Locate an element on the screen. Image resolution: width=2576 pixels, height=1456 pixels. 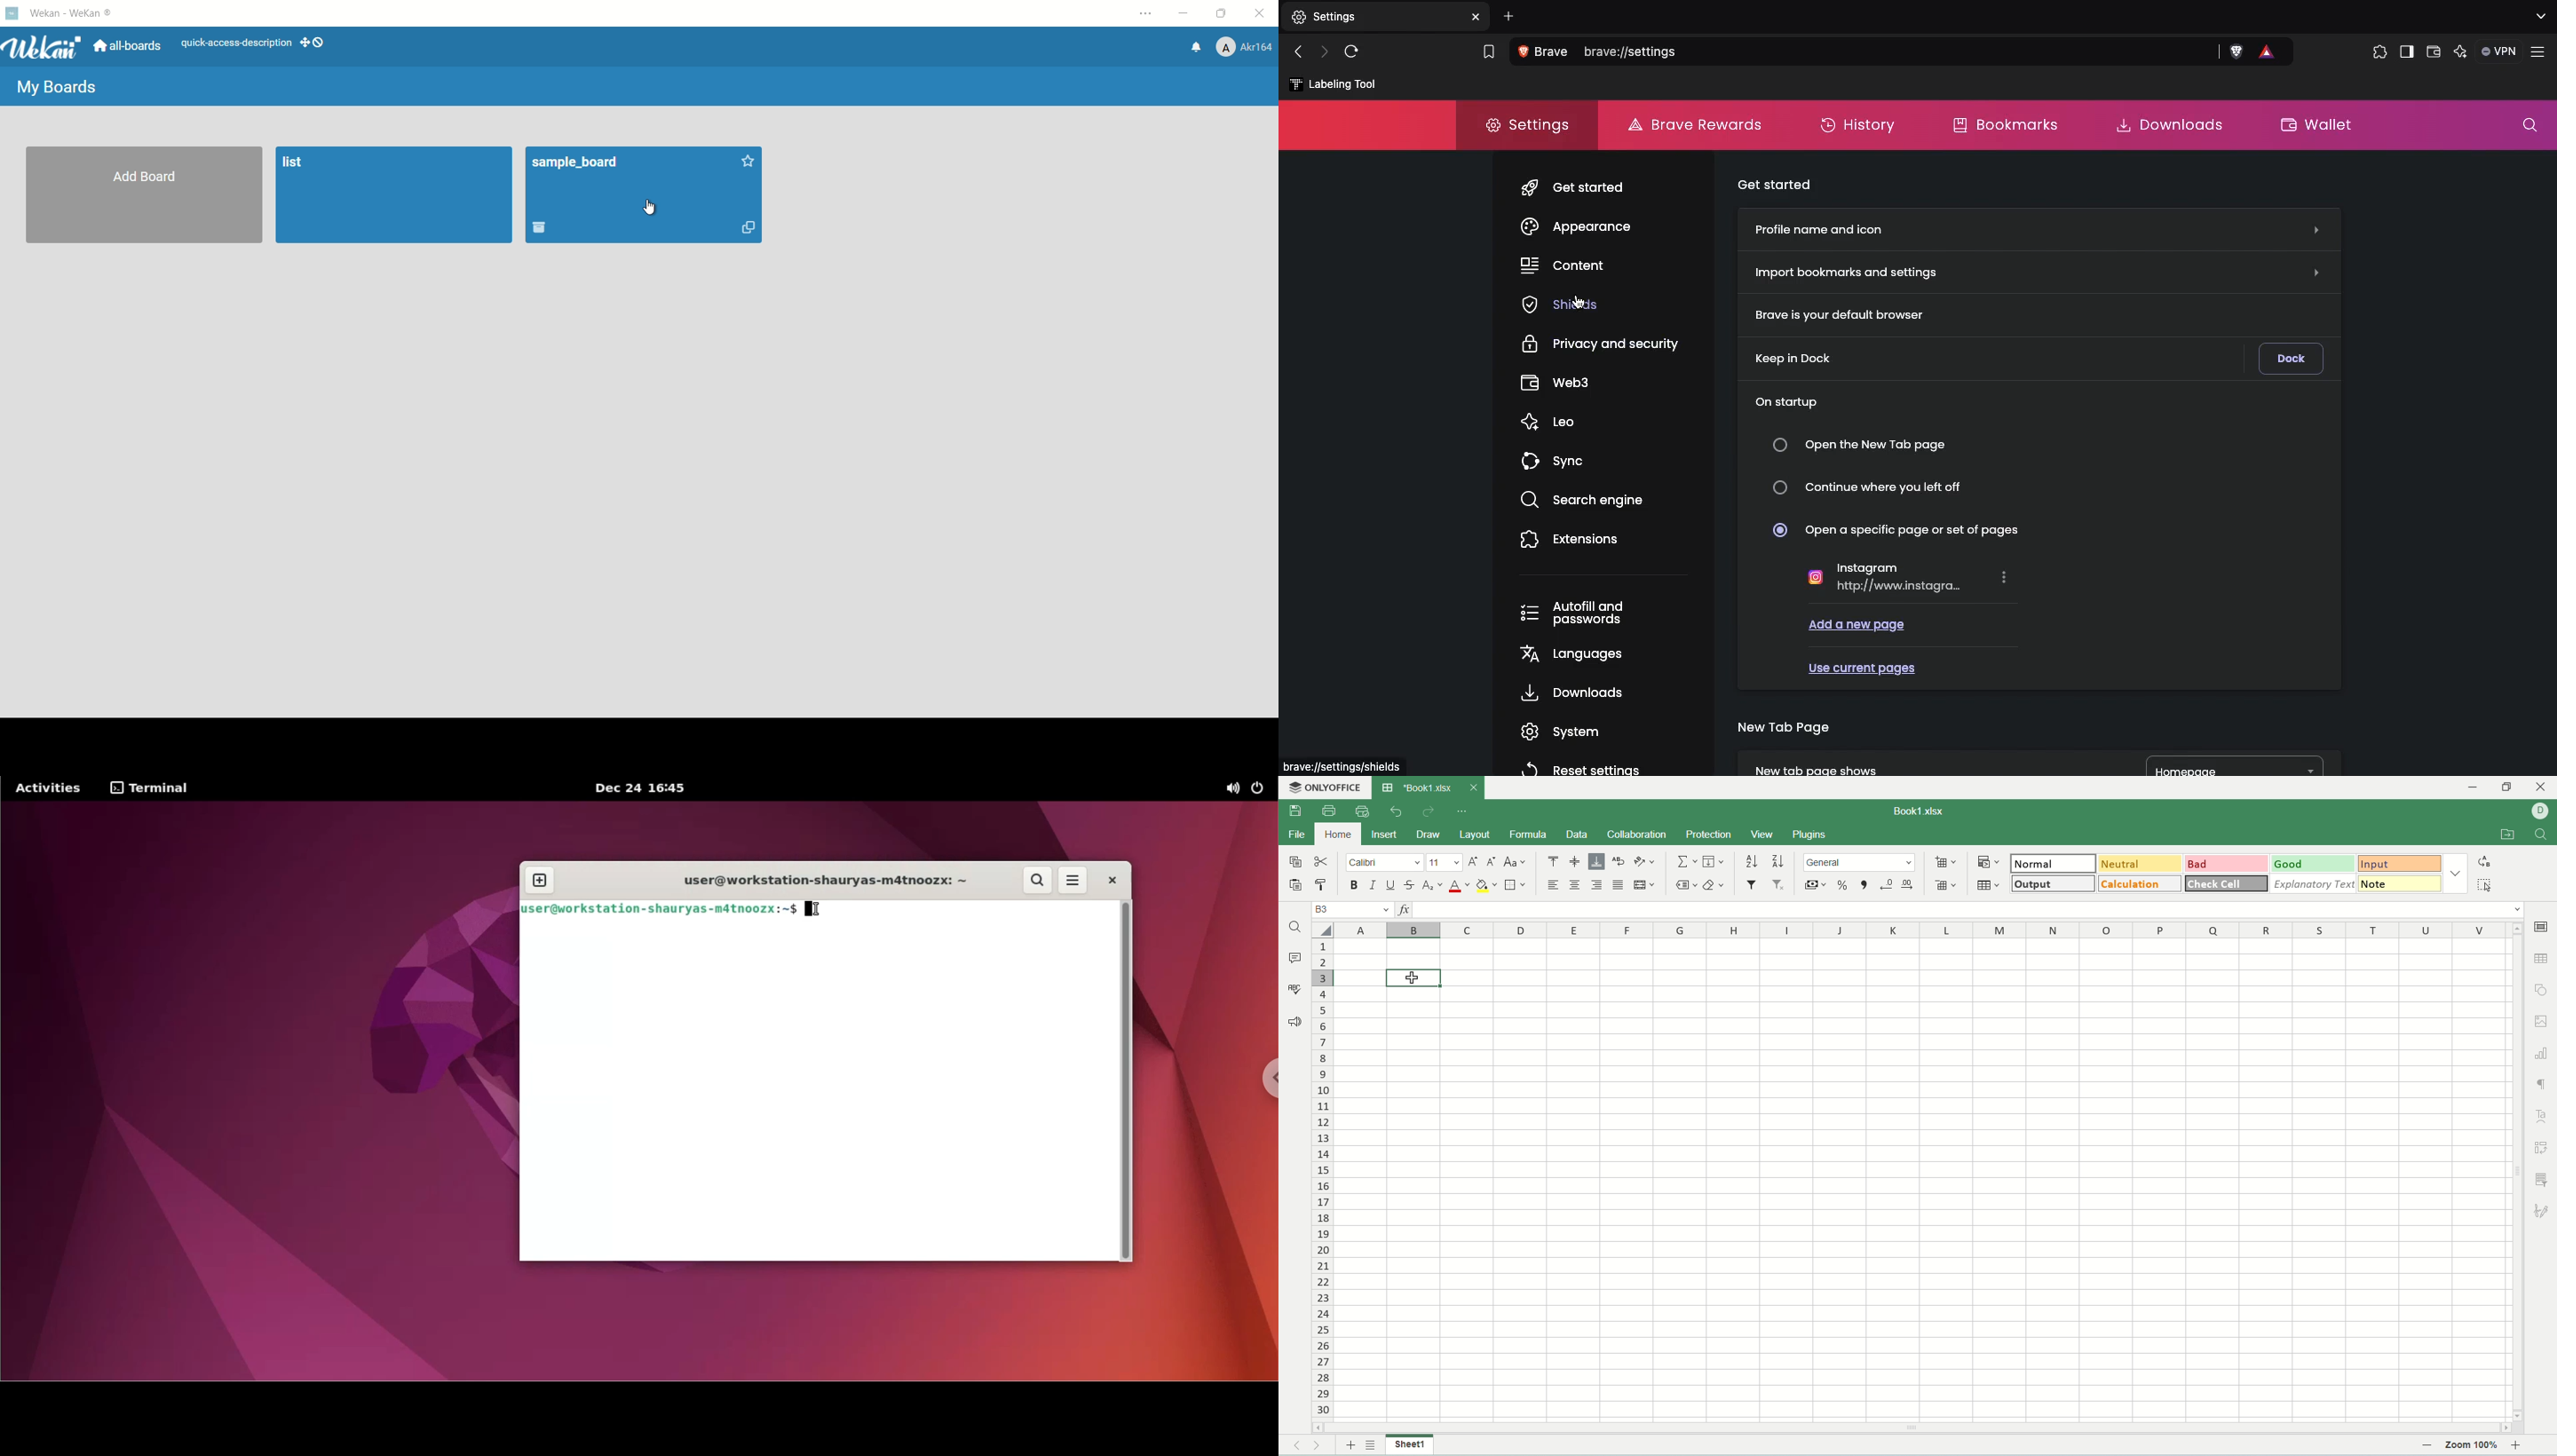
spreadsheet icon is located at coordinates (1387, 788).